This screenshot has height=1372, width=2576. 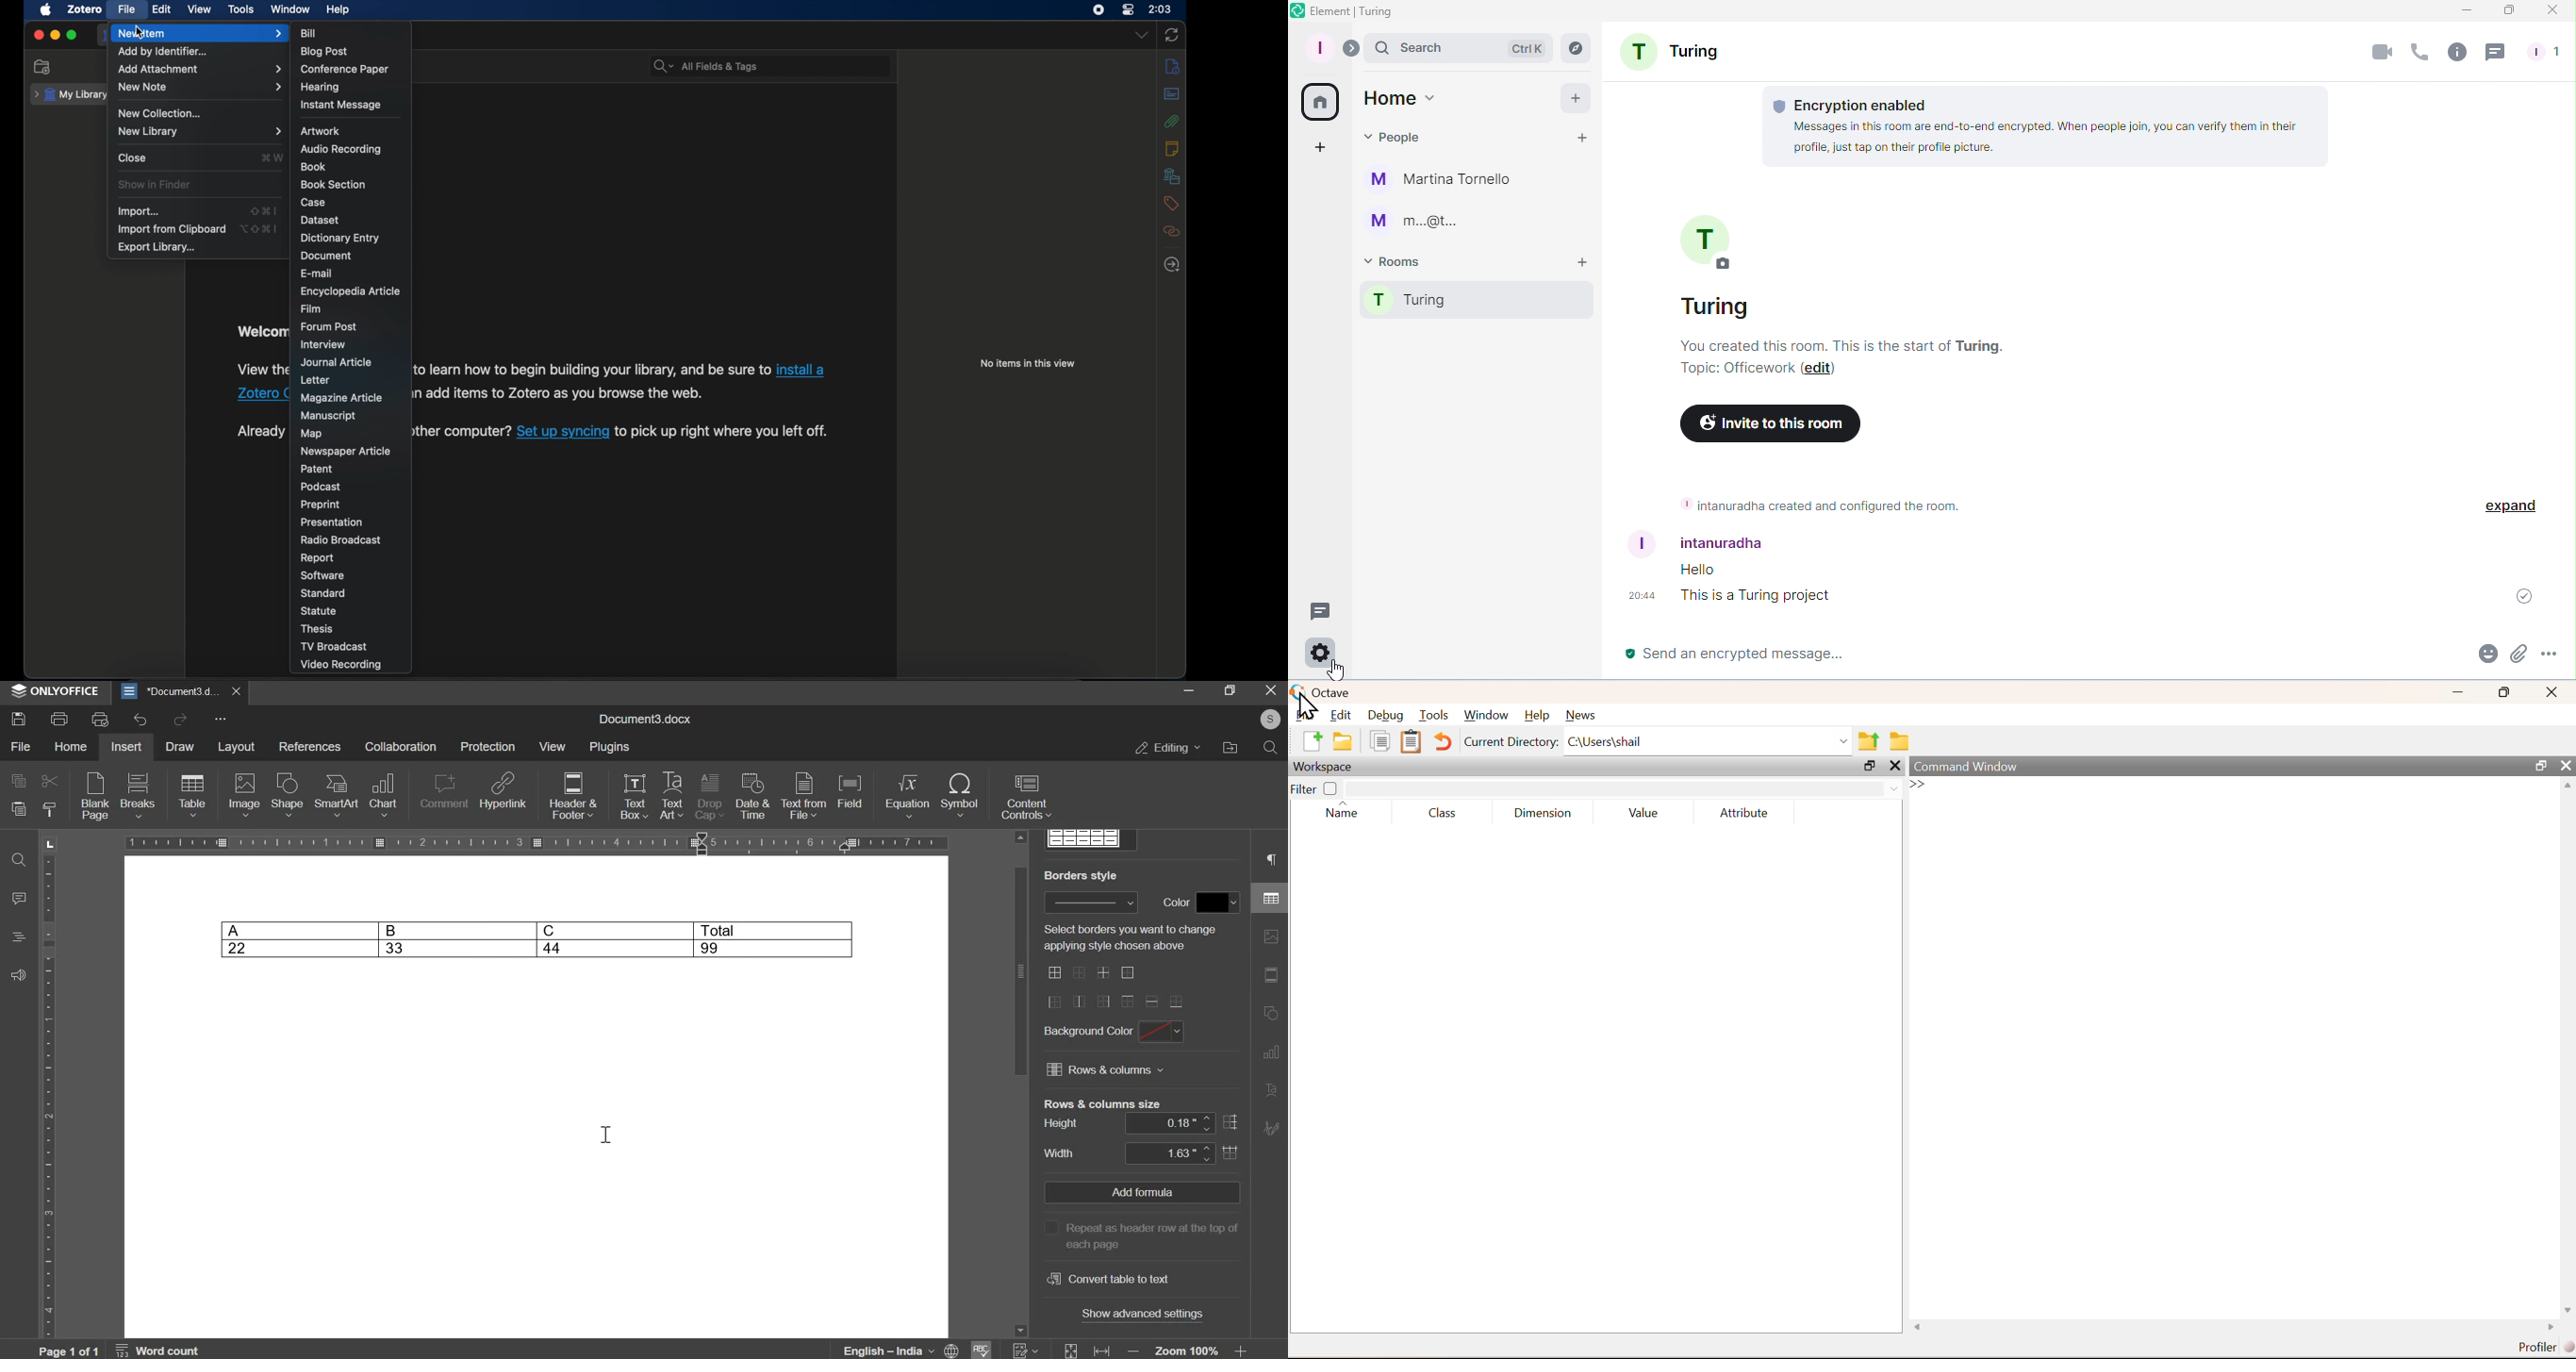 What do you see at coordinates (1271, 692) in the screenshot?
I see `exit` at bounding box center [1271, 692].